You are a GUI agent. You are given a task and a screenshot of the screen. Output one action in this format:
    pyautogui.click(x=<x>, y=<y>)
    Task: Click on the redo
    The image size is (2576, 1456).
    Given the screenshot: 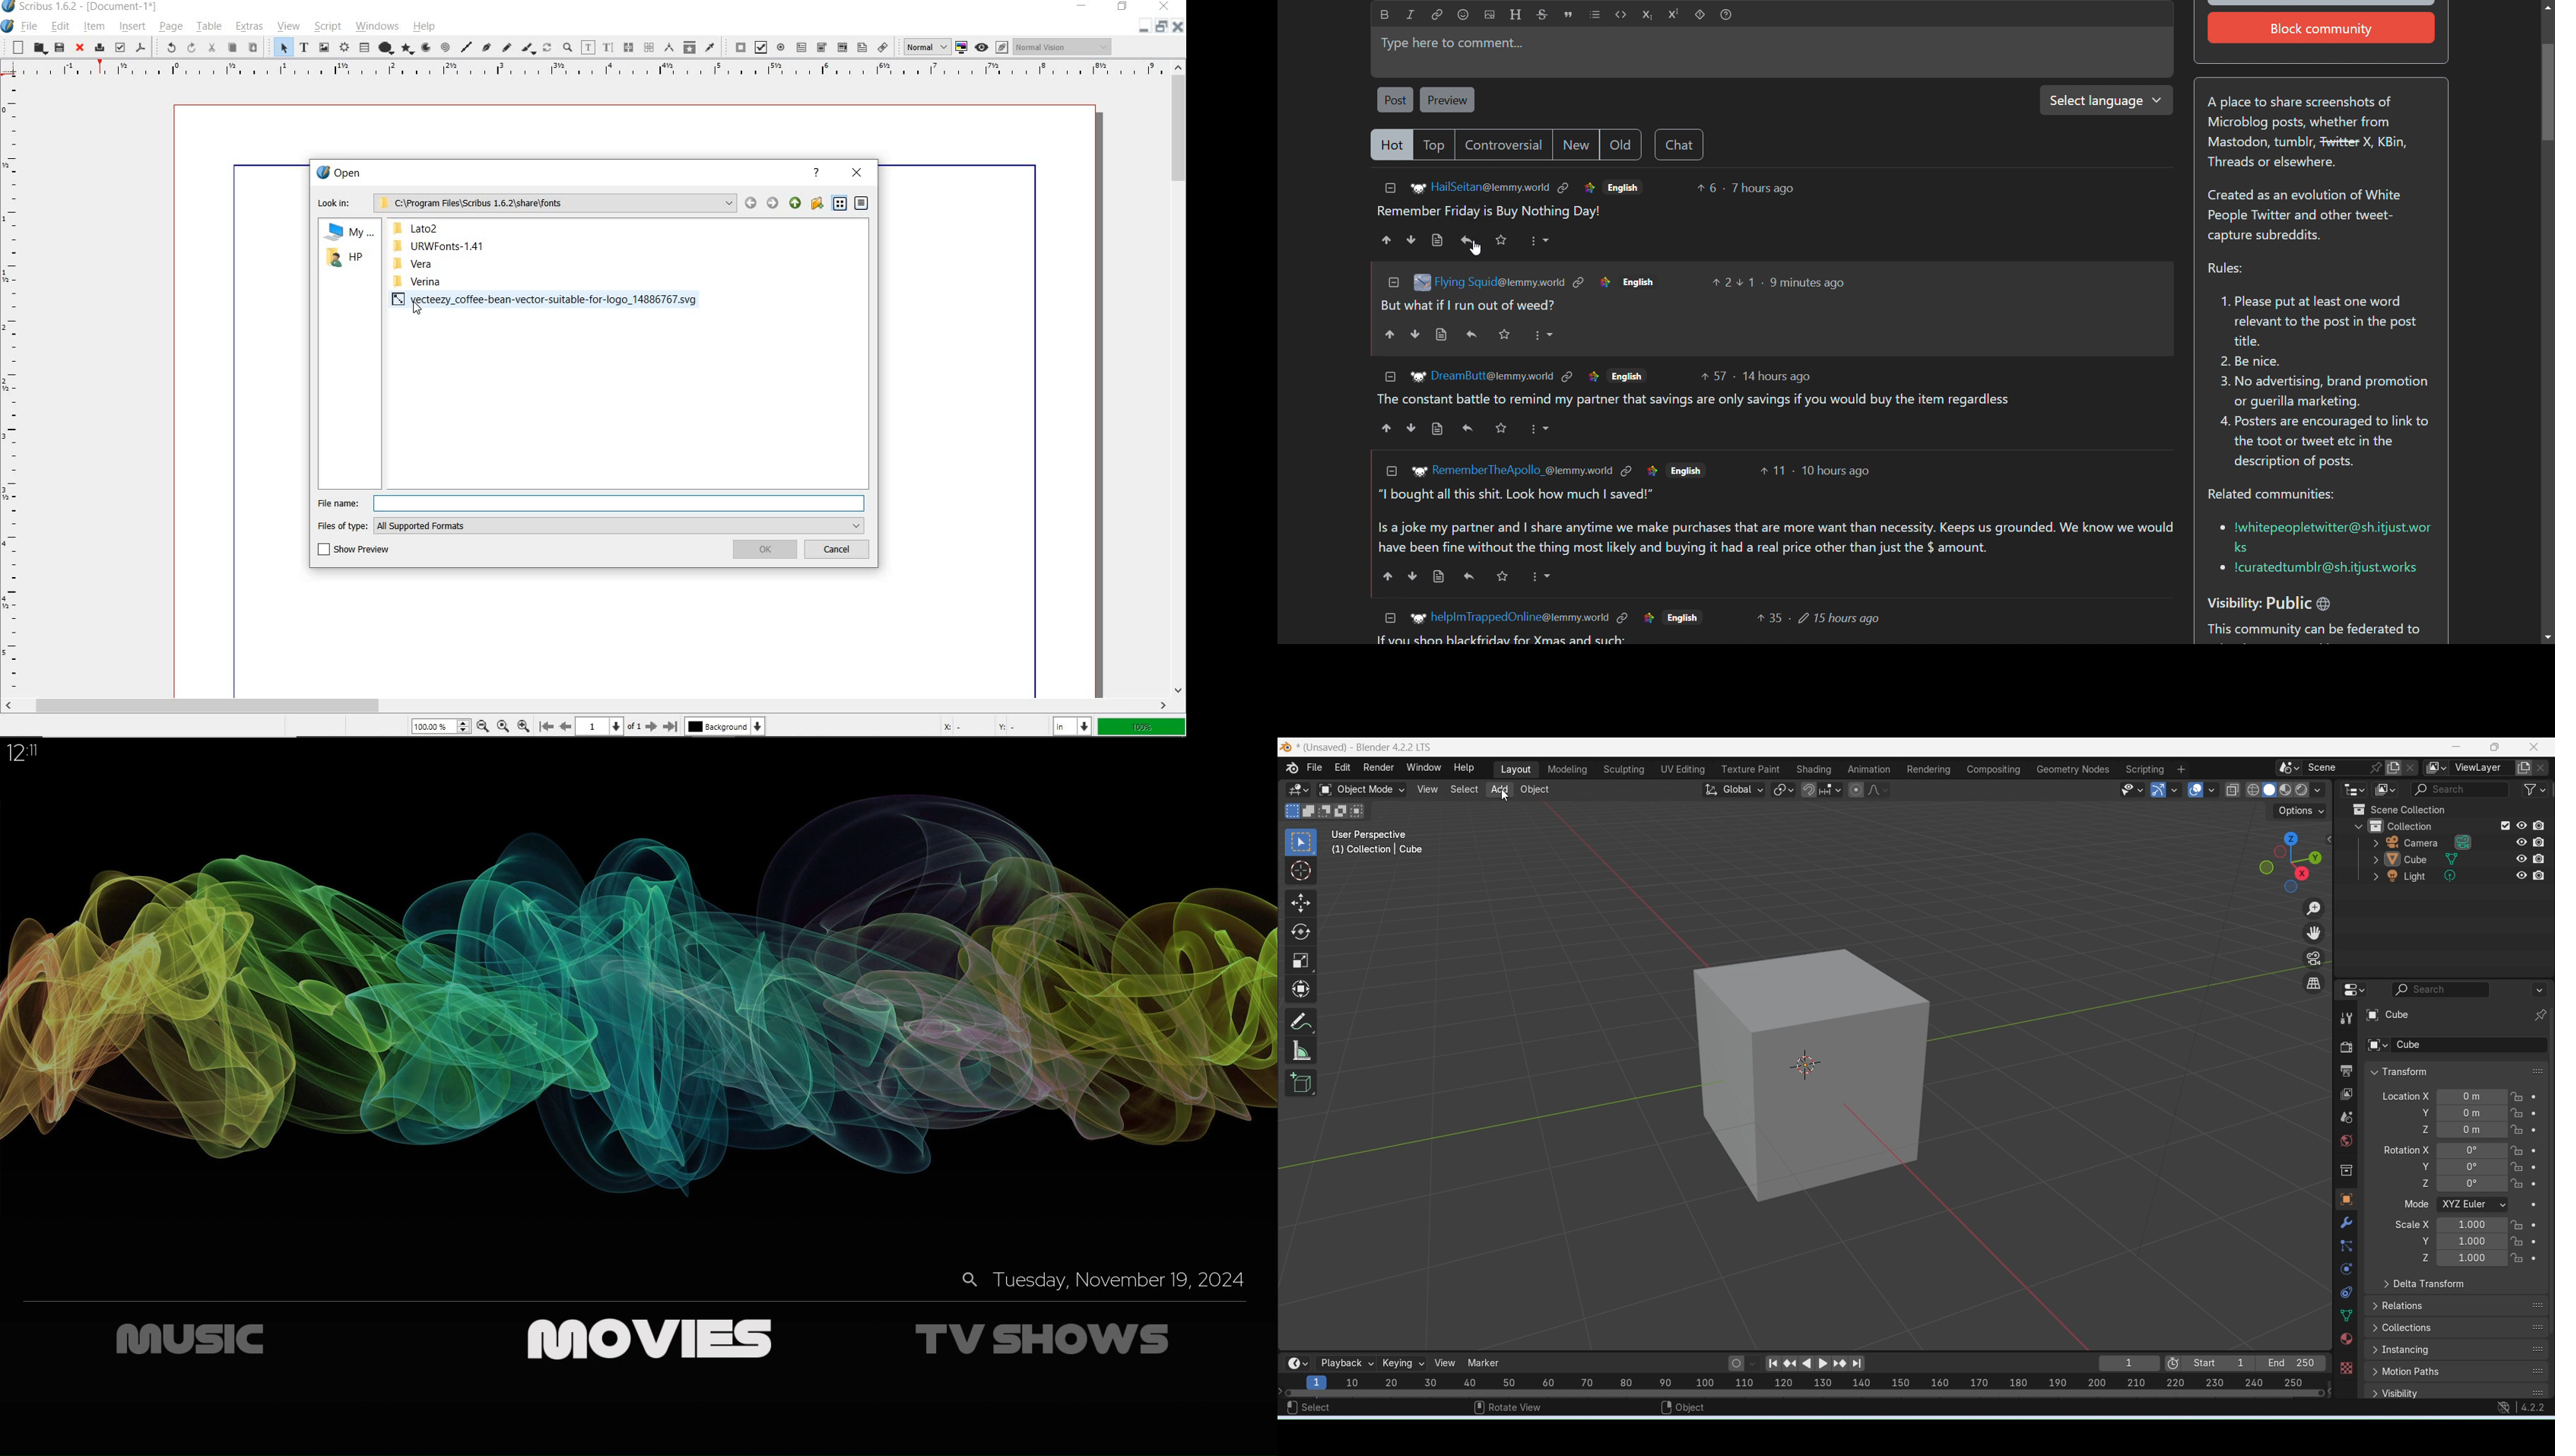 What is the action you would take?
    pyautogui.click(x=191, y=47)
    